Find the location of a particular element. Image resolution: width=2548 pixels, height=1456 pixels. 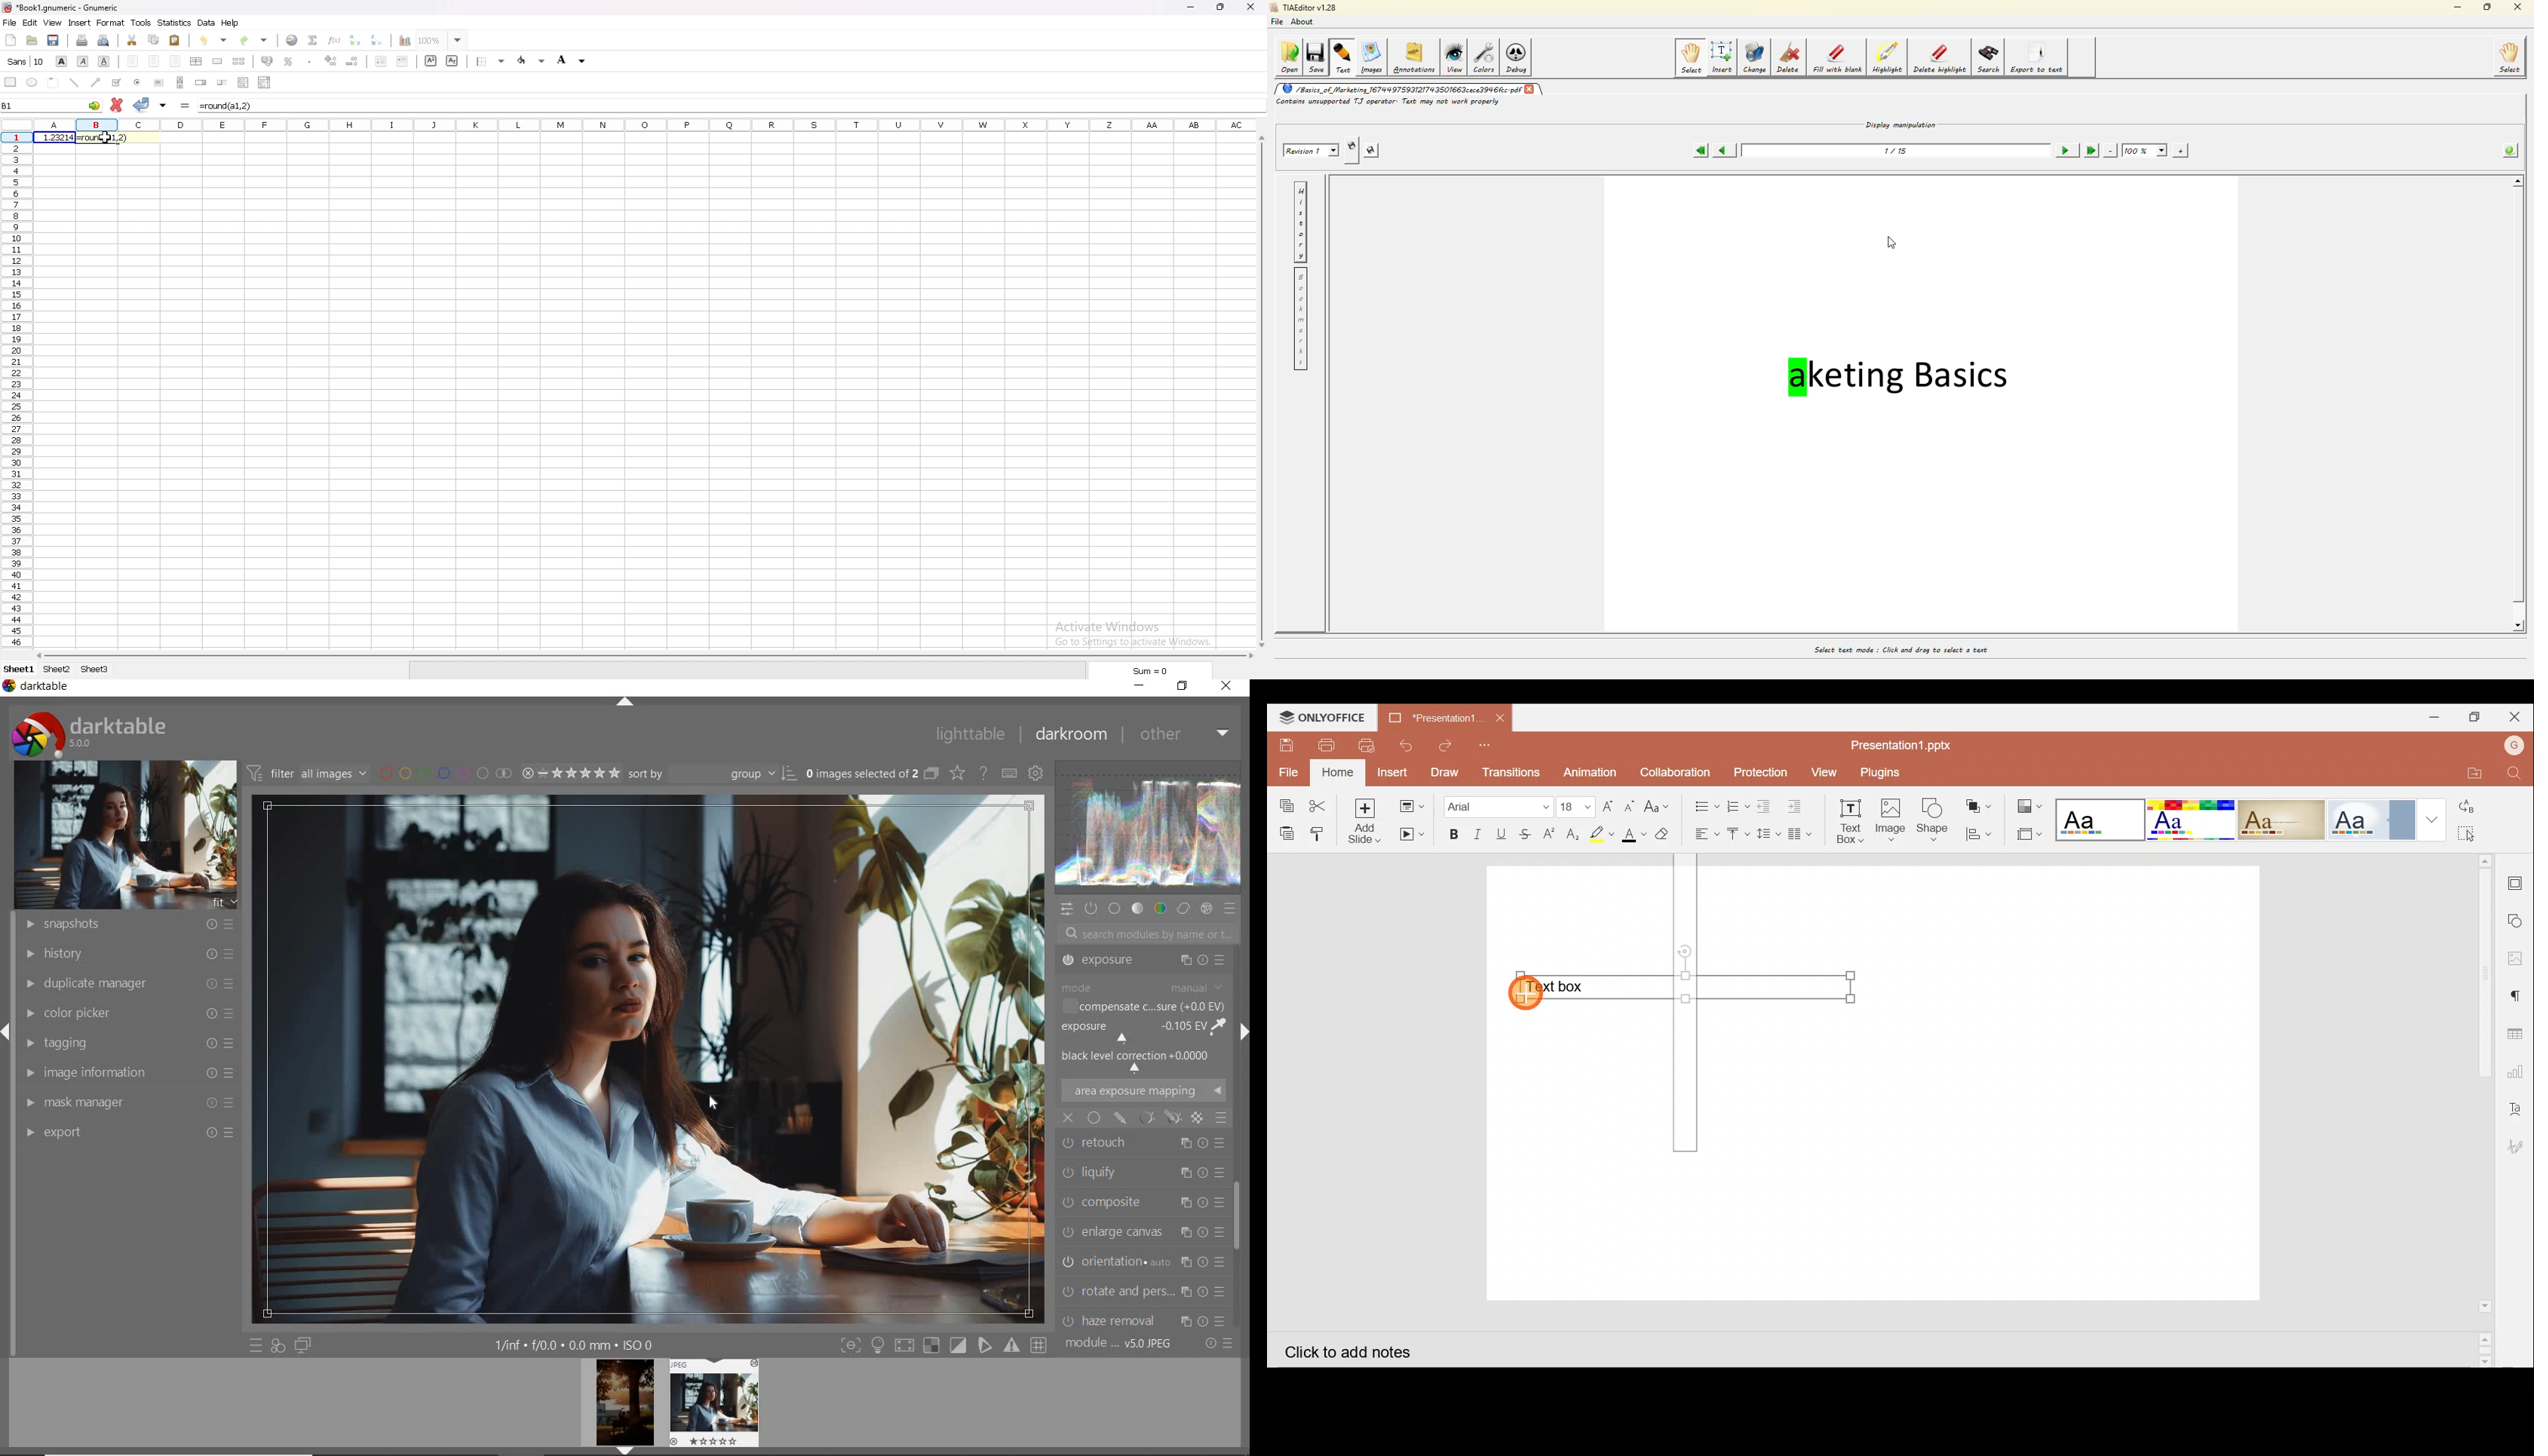

data is located at coordinates (207, 23).